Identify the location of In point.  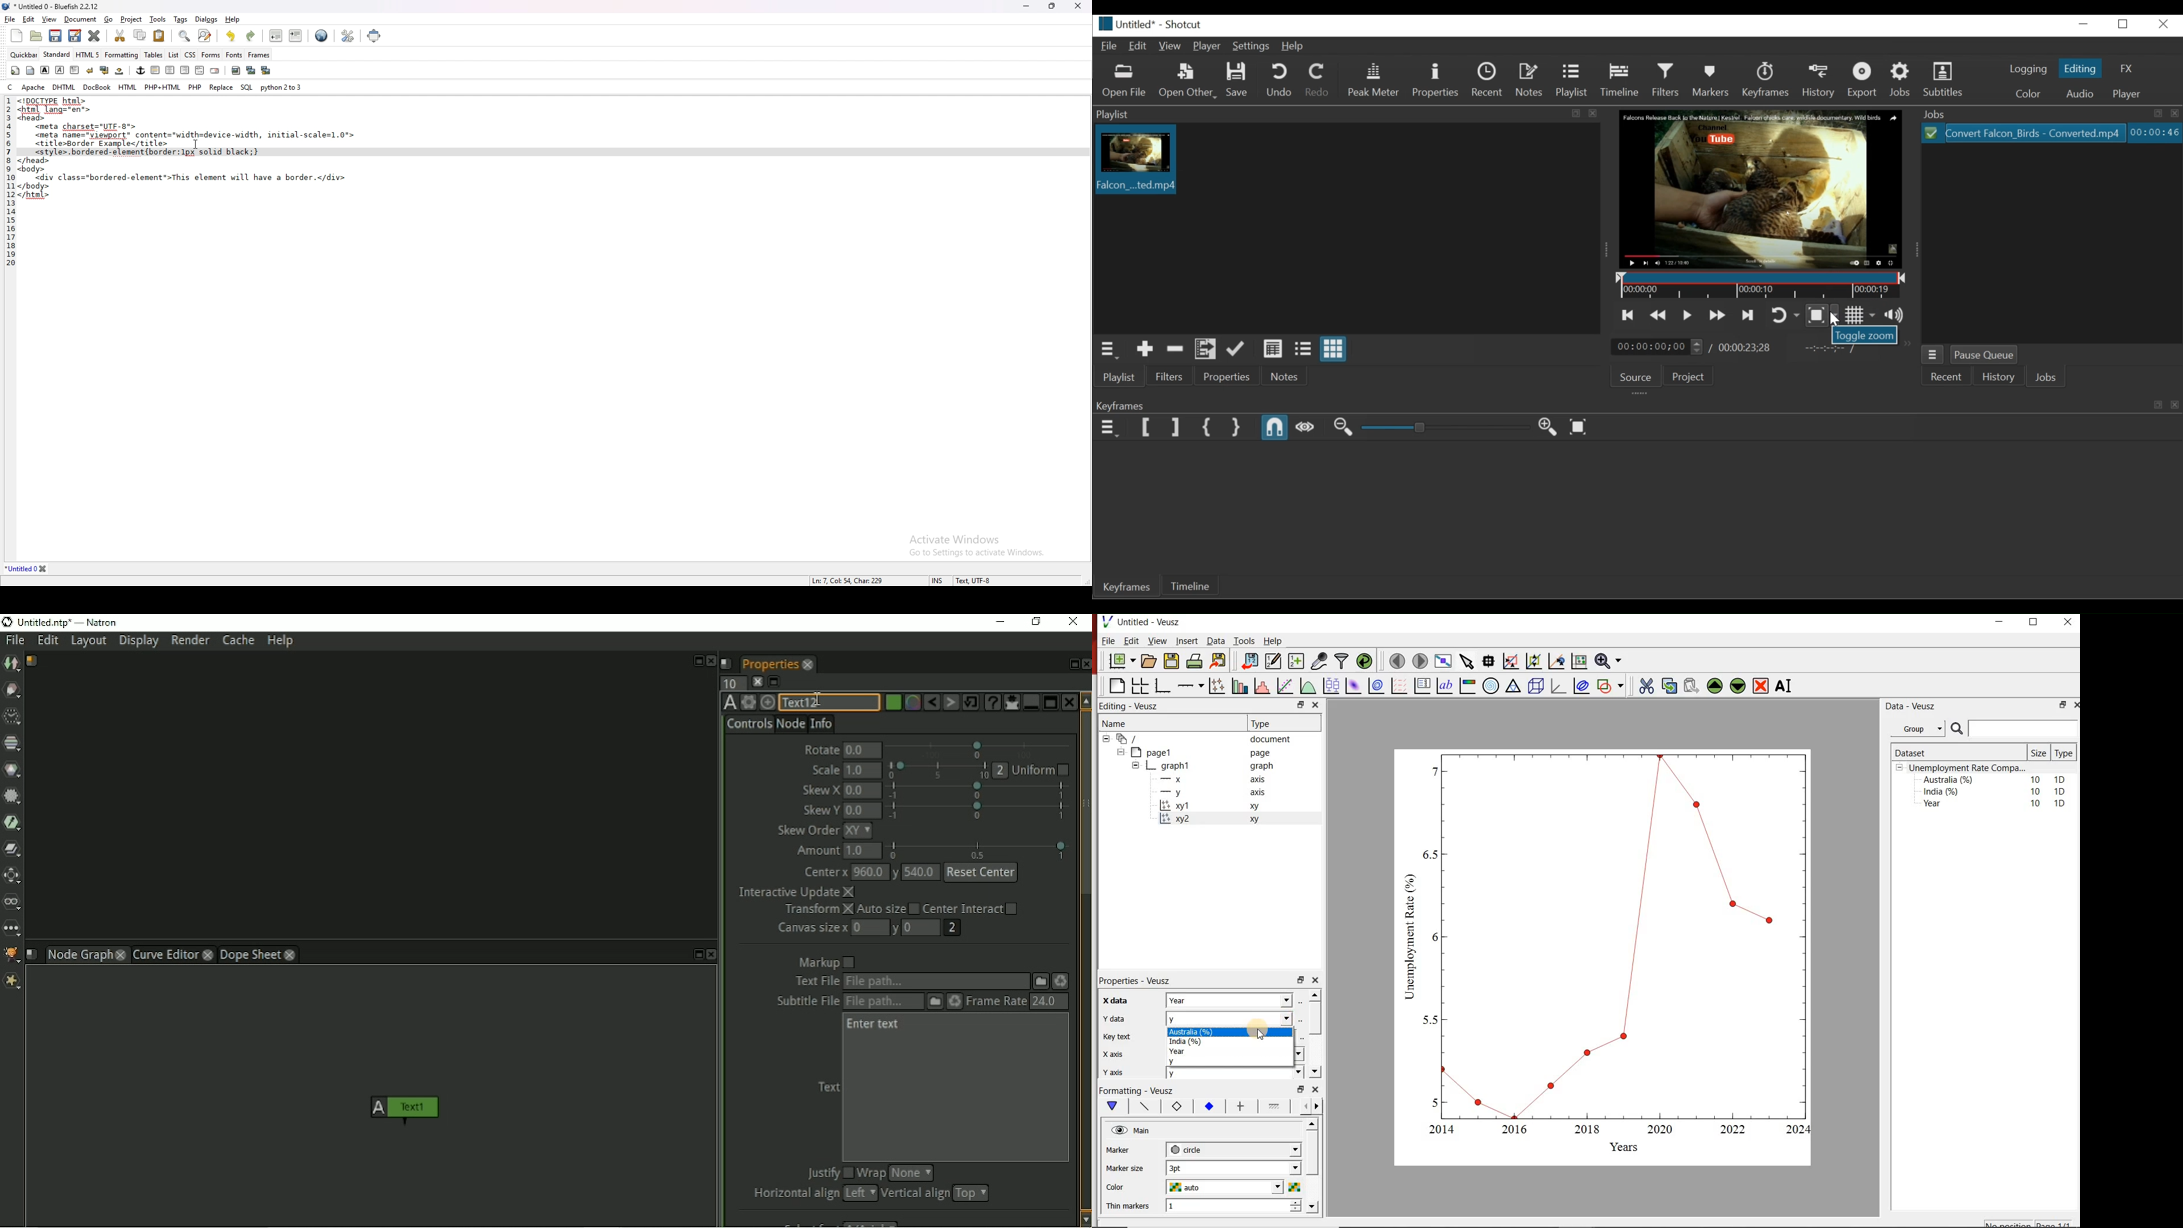
(1826, 352).